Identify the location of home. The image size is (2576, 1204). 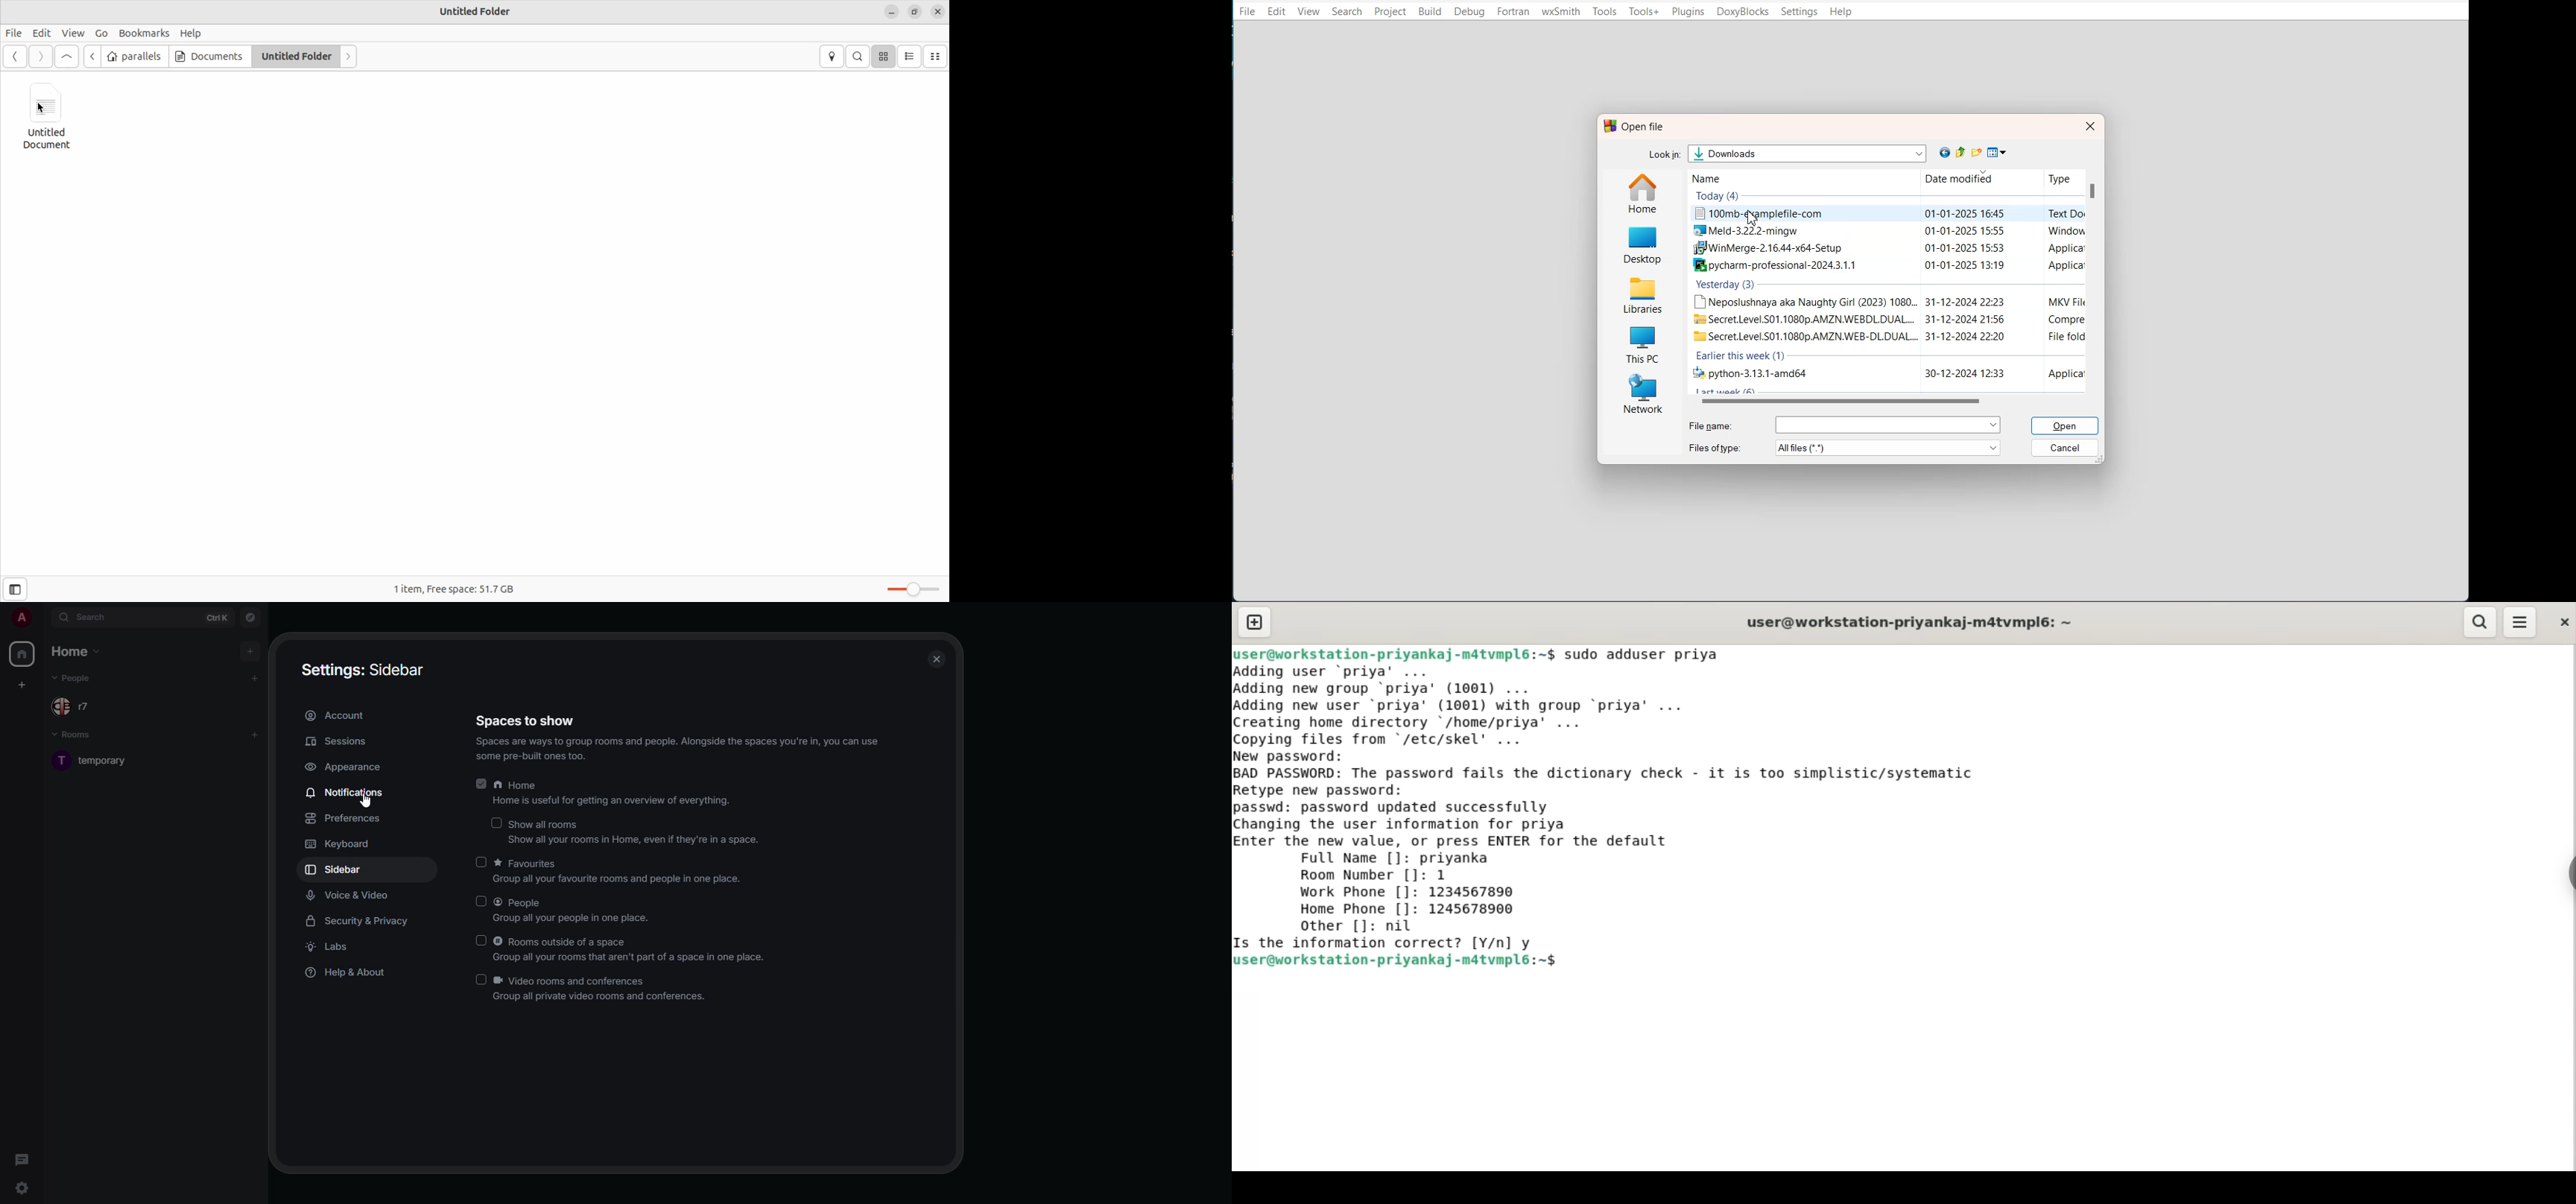
(612, 795).